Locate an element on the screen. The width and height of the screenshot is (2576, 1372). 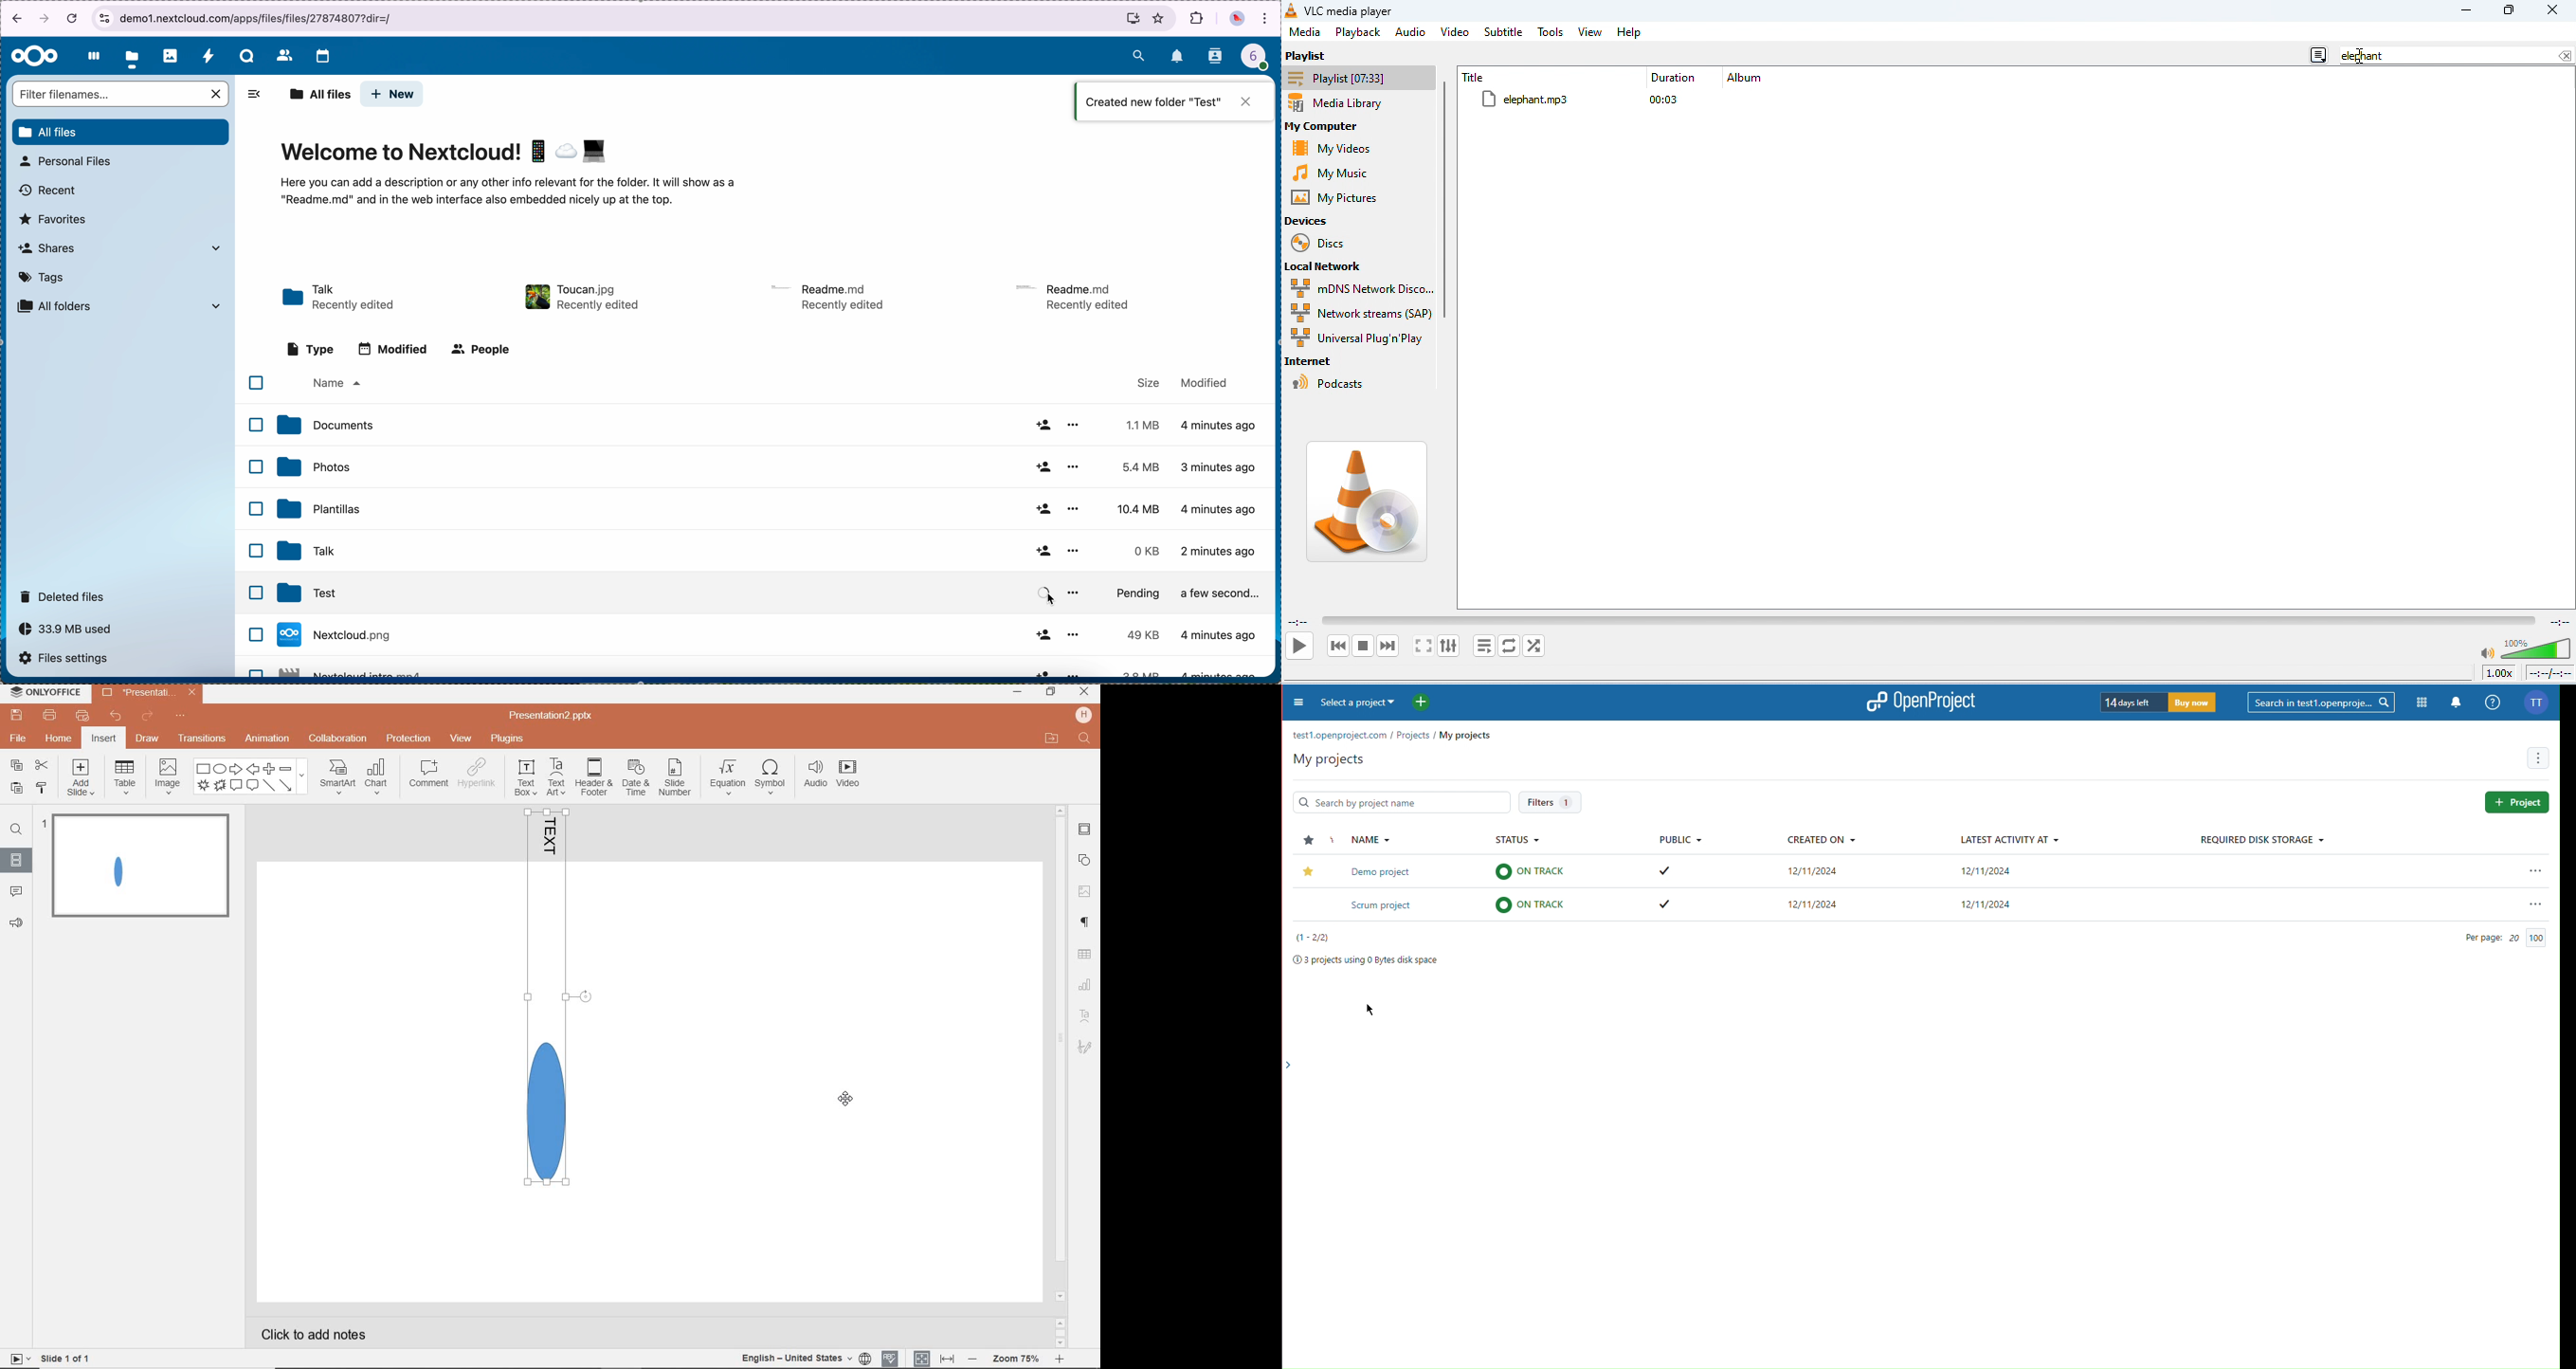
favorites is located at coordinates (1159, 18).